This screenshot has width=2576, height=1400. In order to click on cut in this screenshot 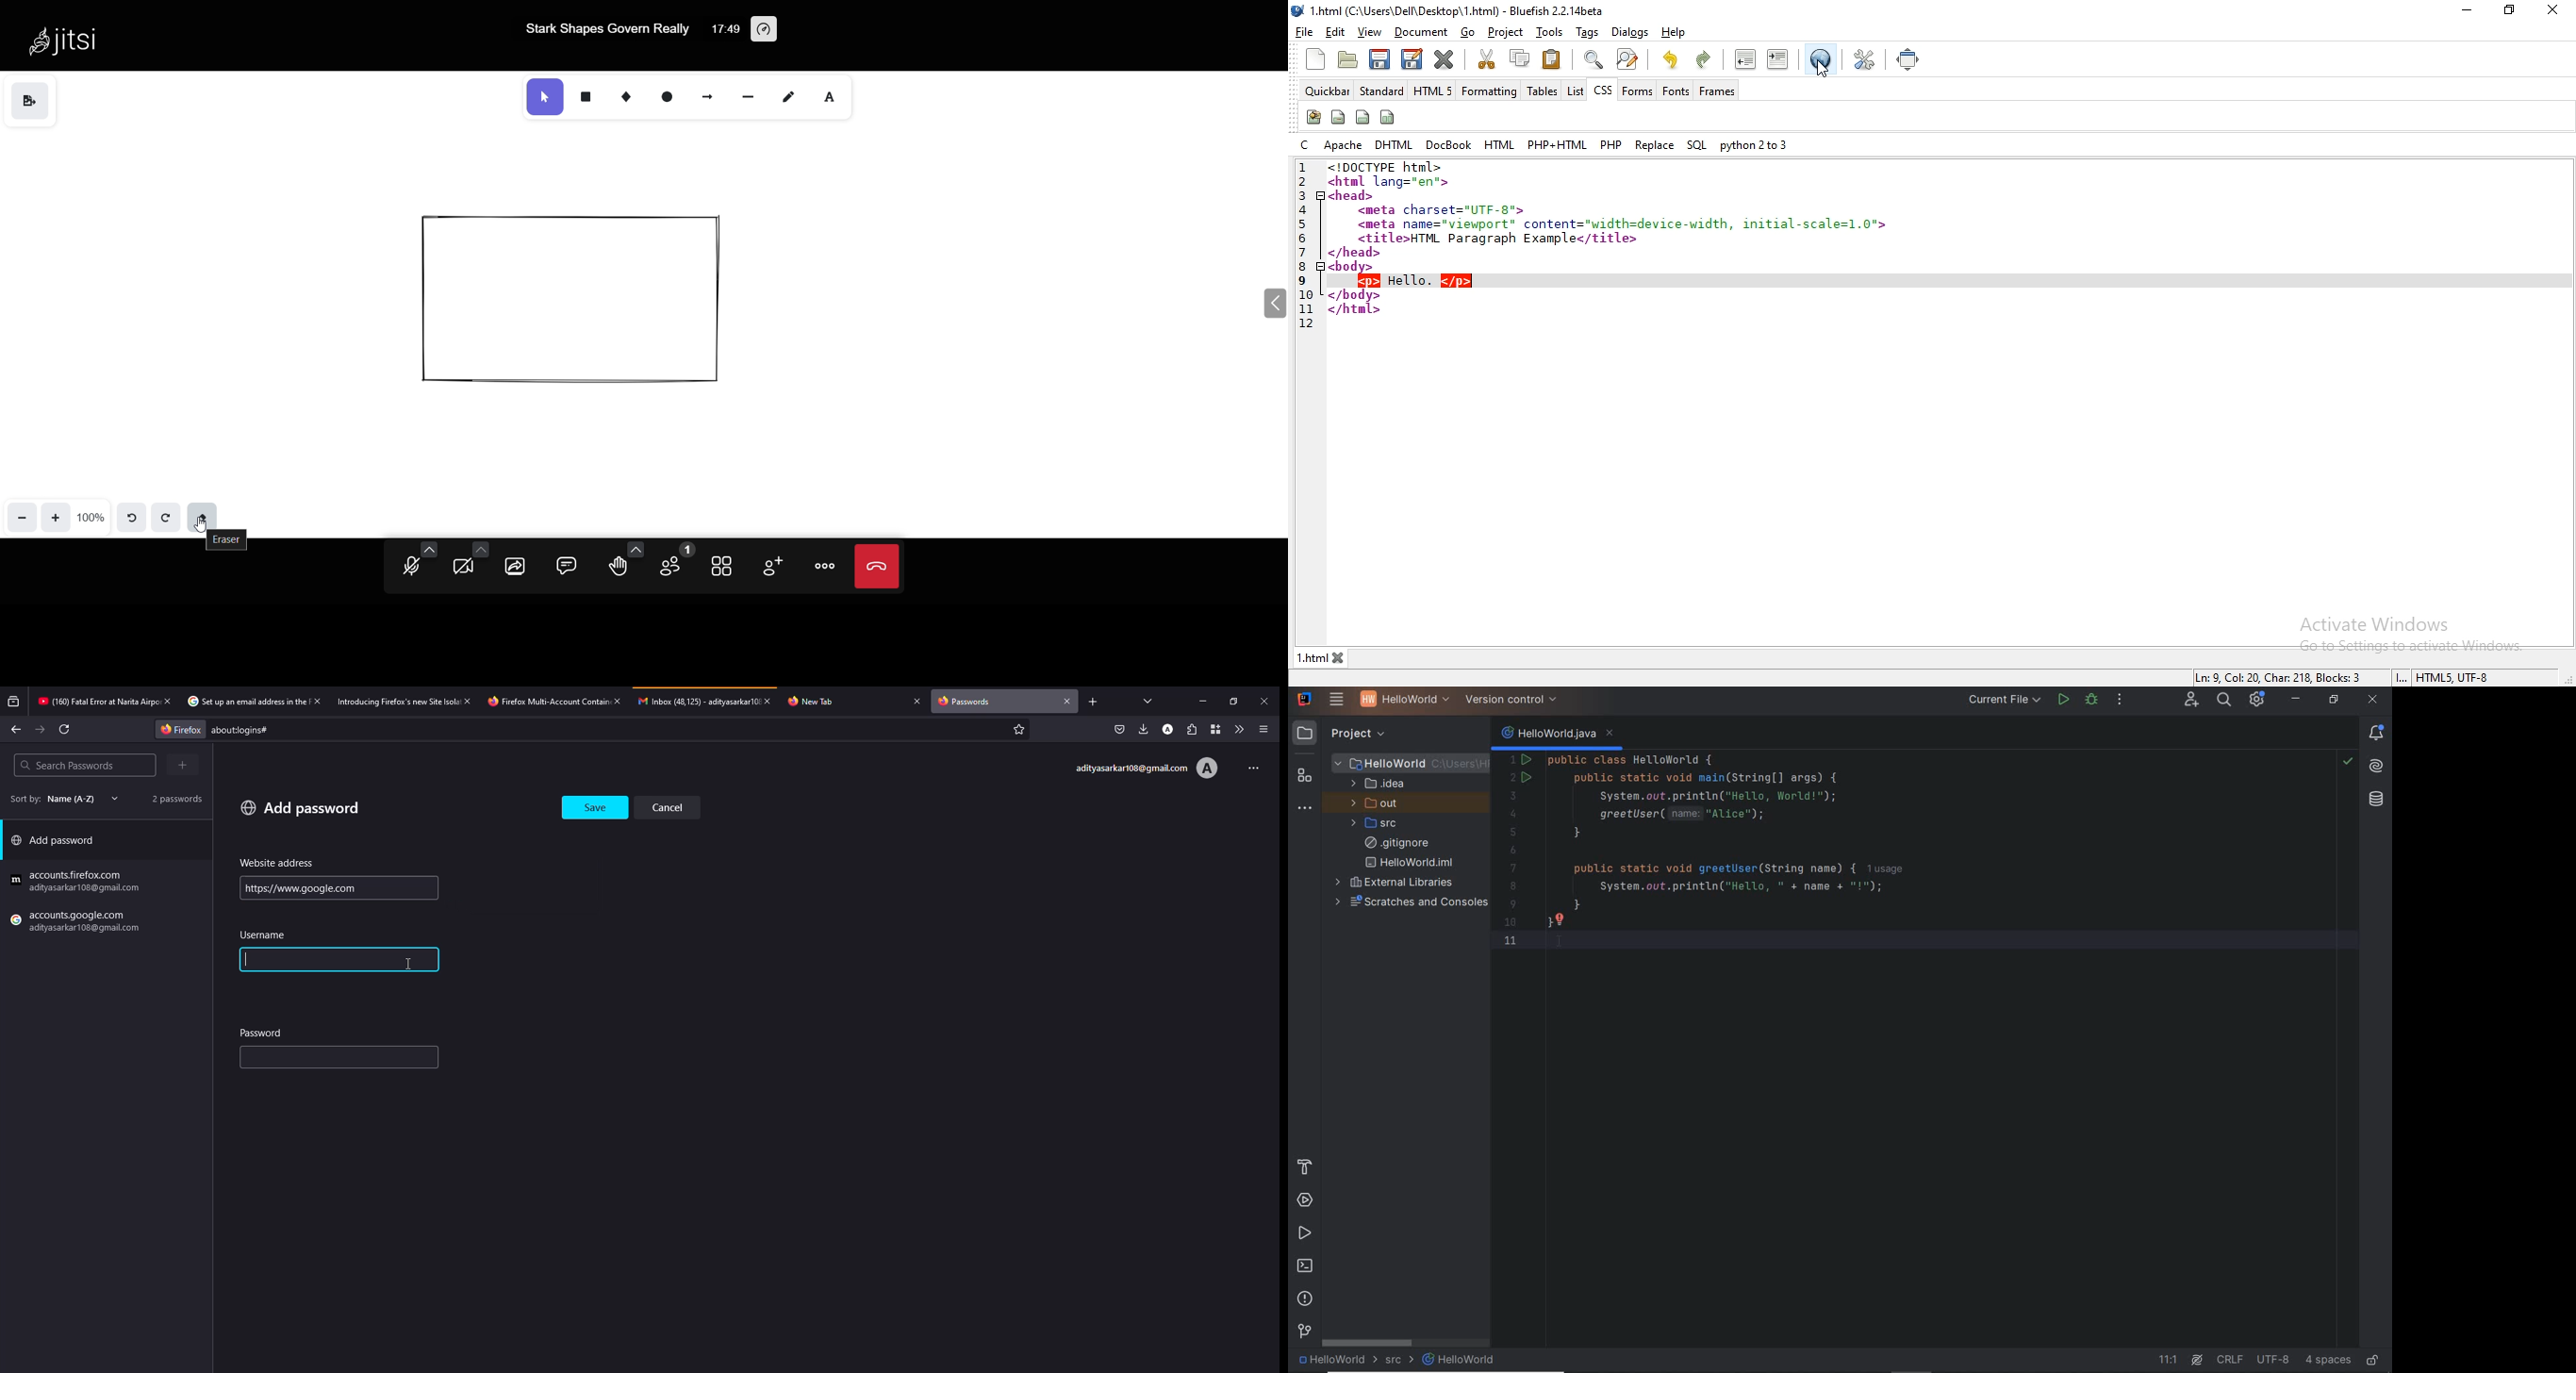, I will do `click(1487, 58)`.